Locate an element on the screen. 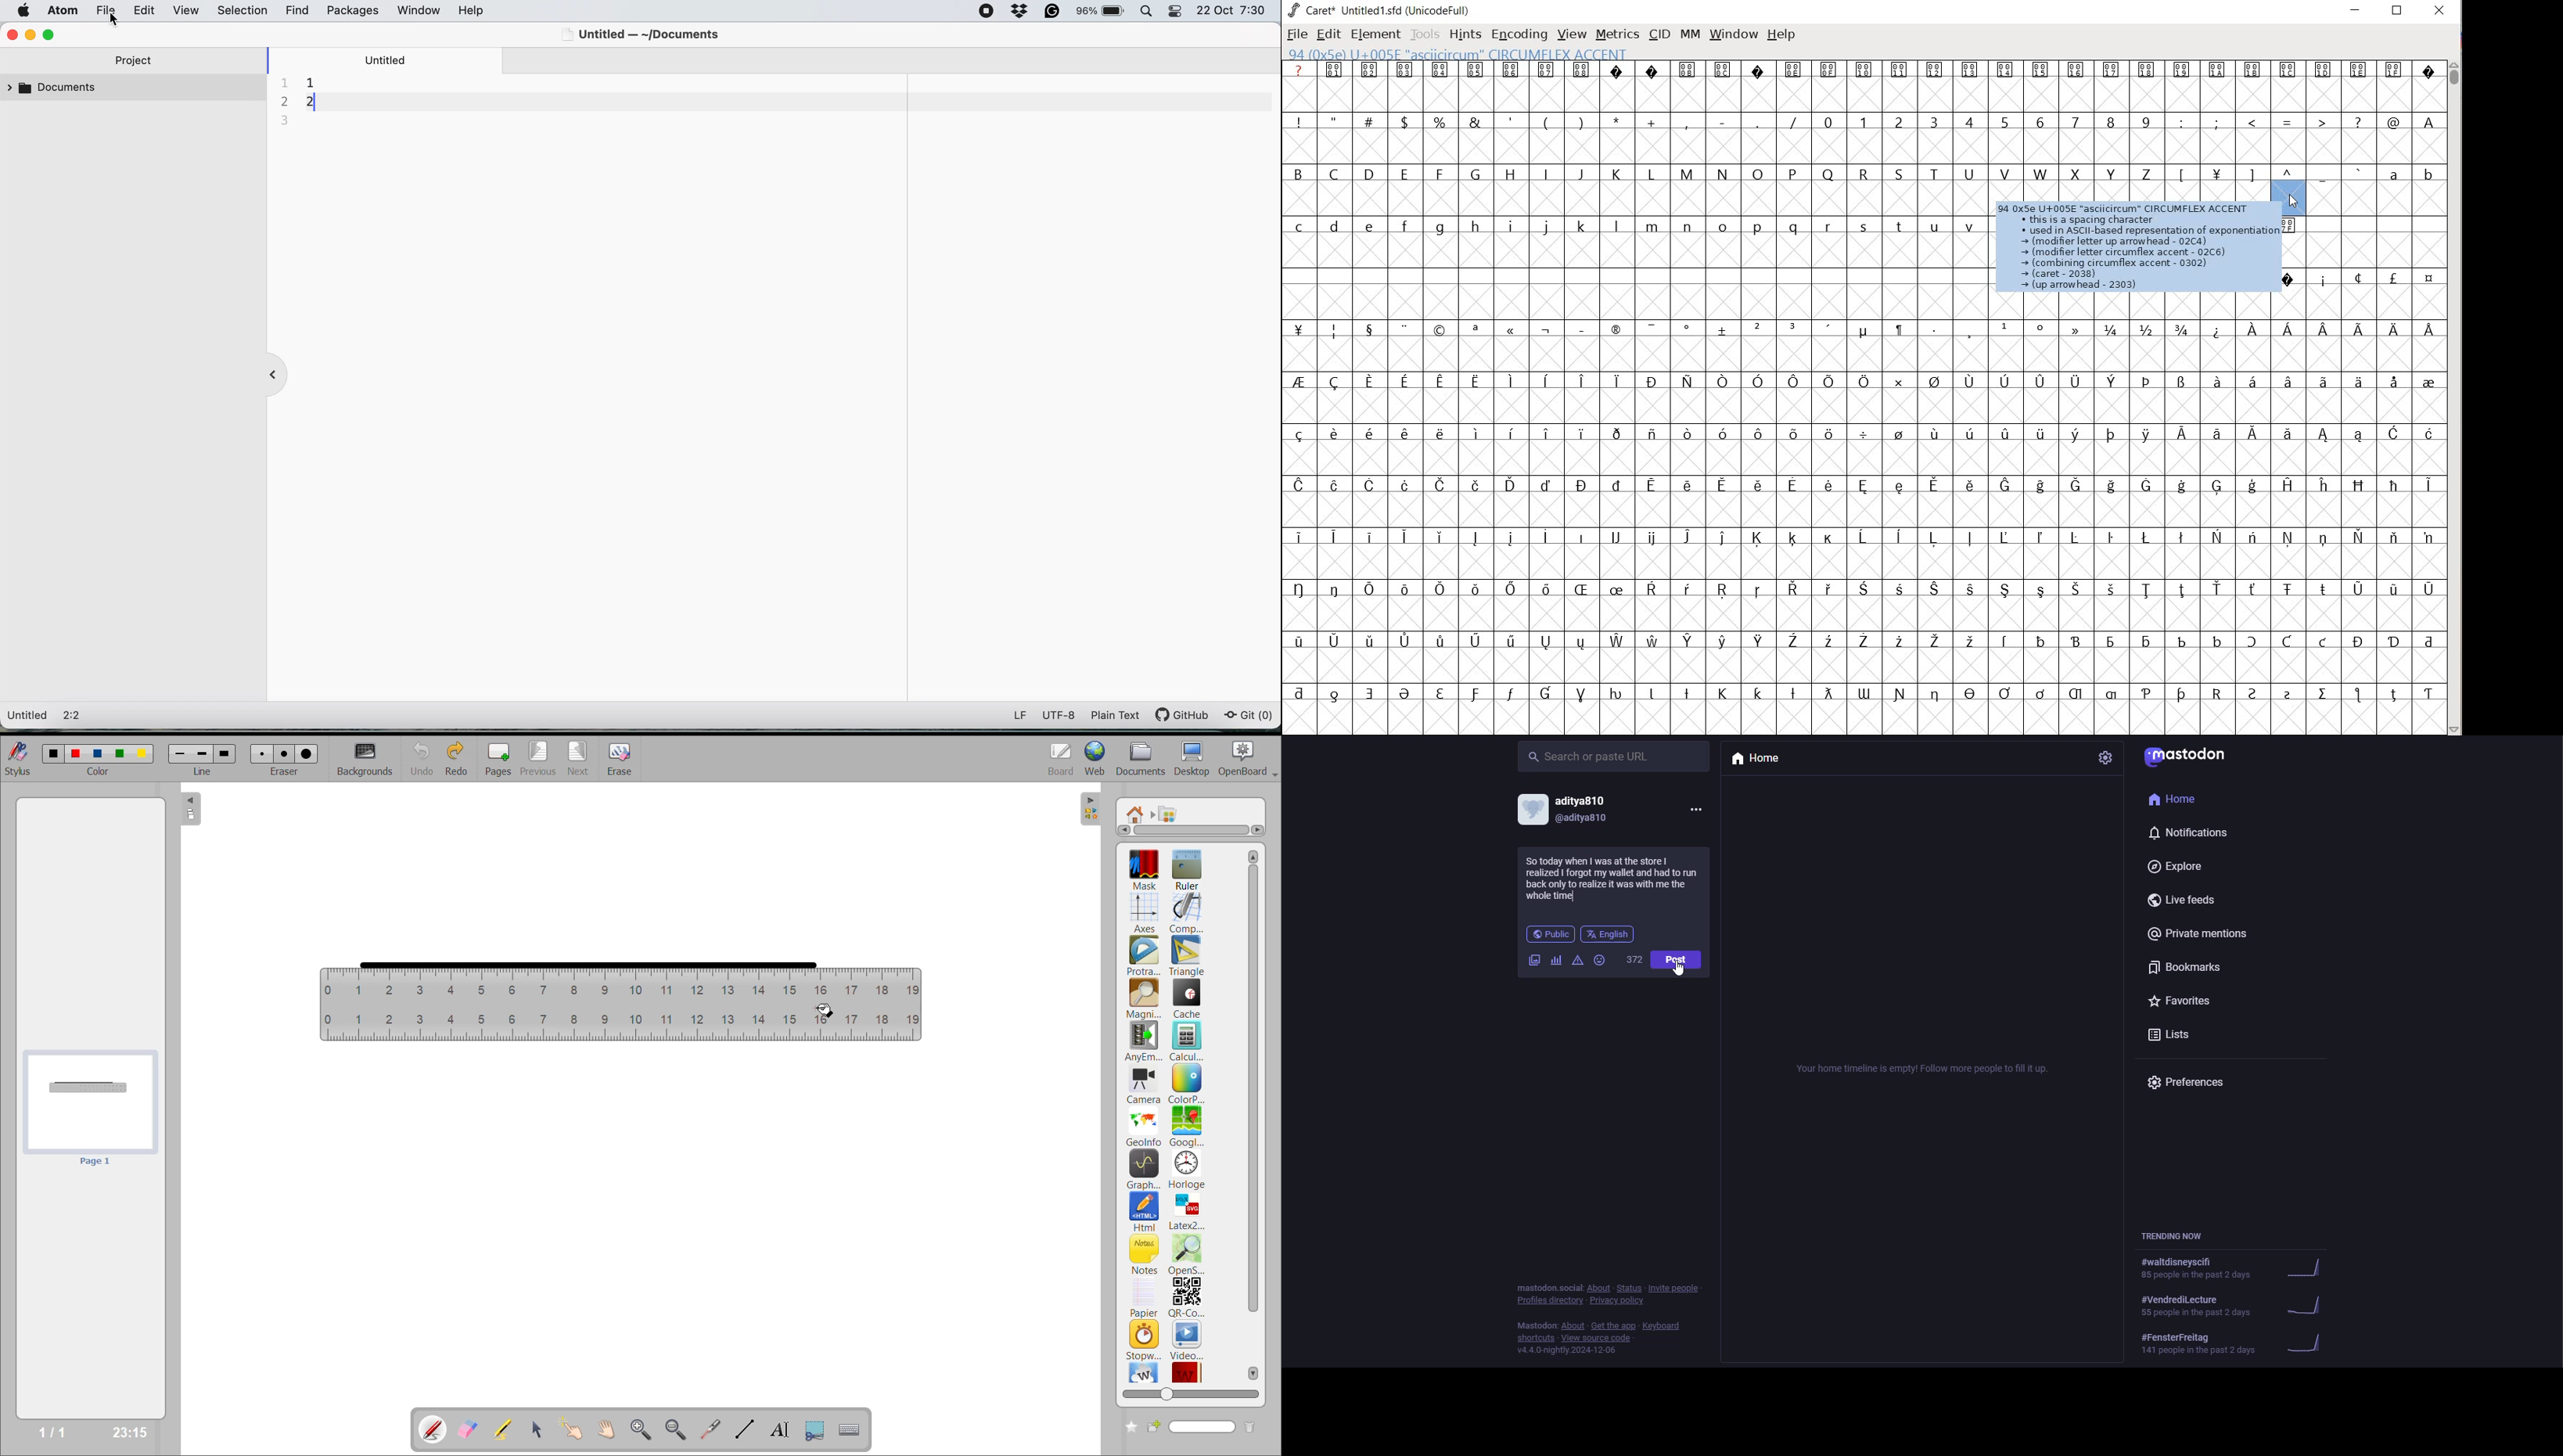 This screenshot has width=2576, height=1456. CLOSE is located at coordinates (2438, 12).